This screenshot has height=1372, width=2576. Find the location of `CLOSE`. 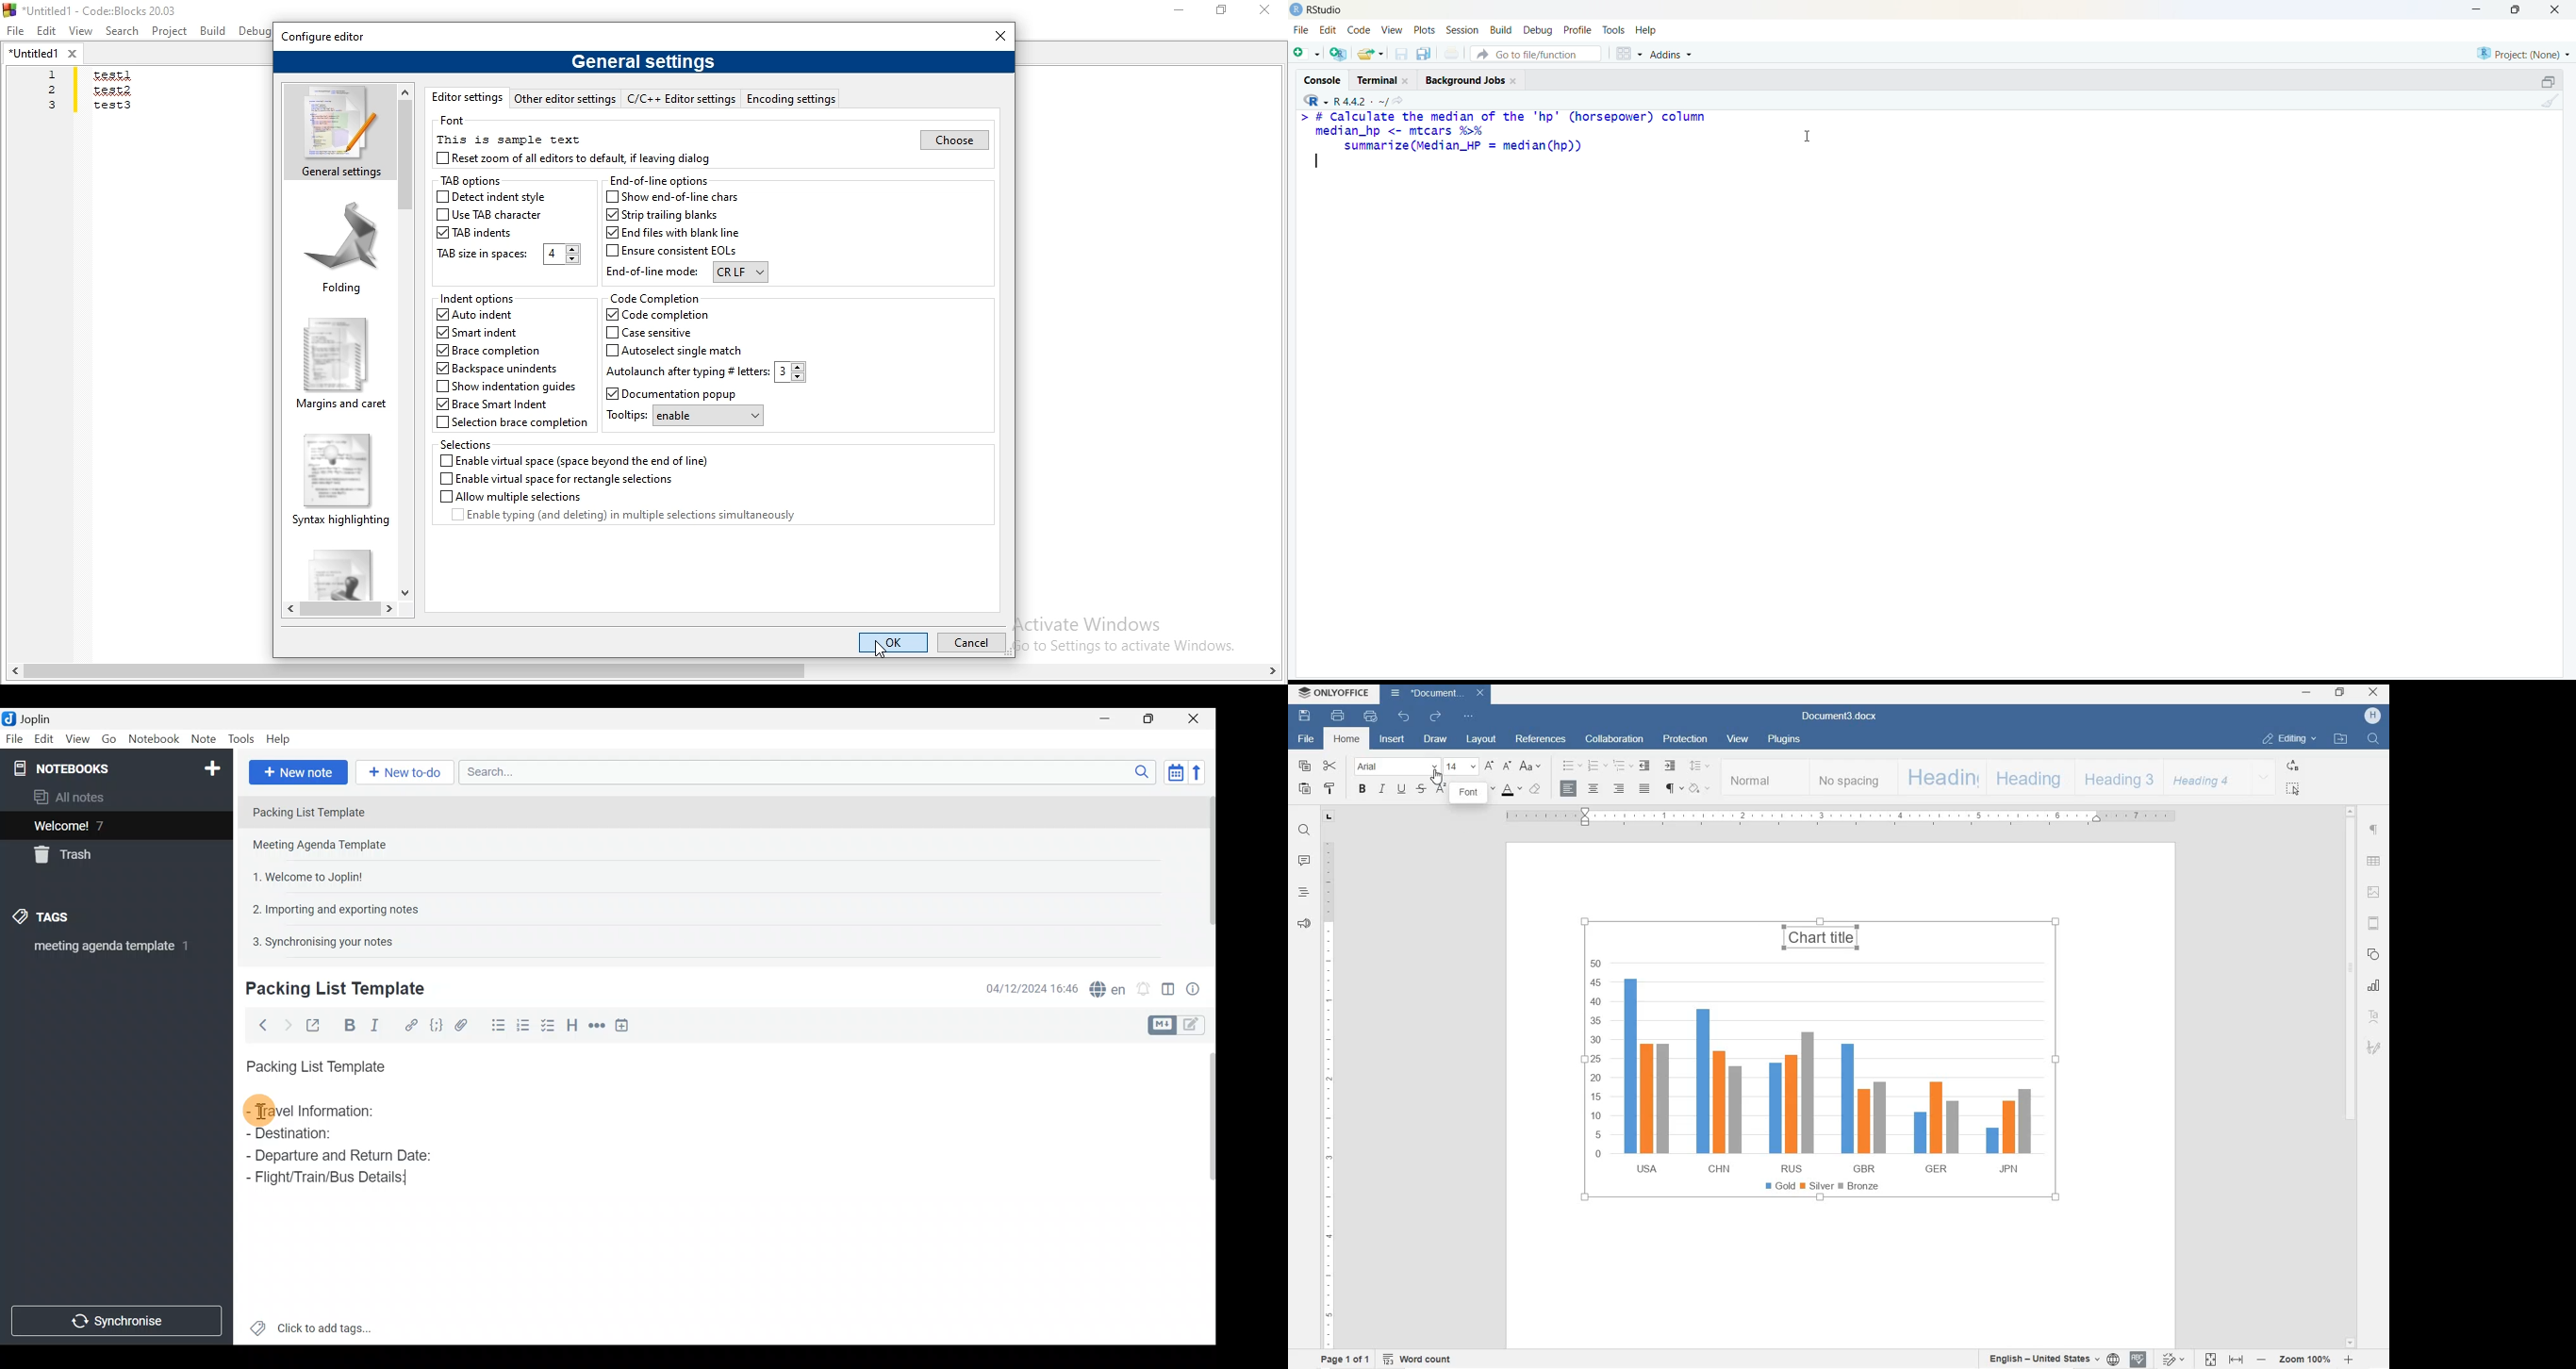

CLOSE is located at coordinates (2375, 693).